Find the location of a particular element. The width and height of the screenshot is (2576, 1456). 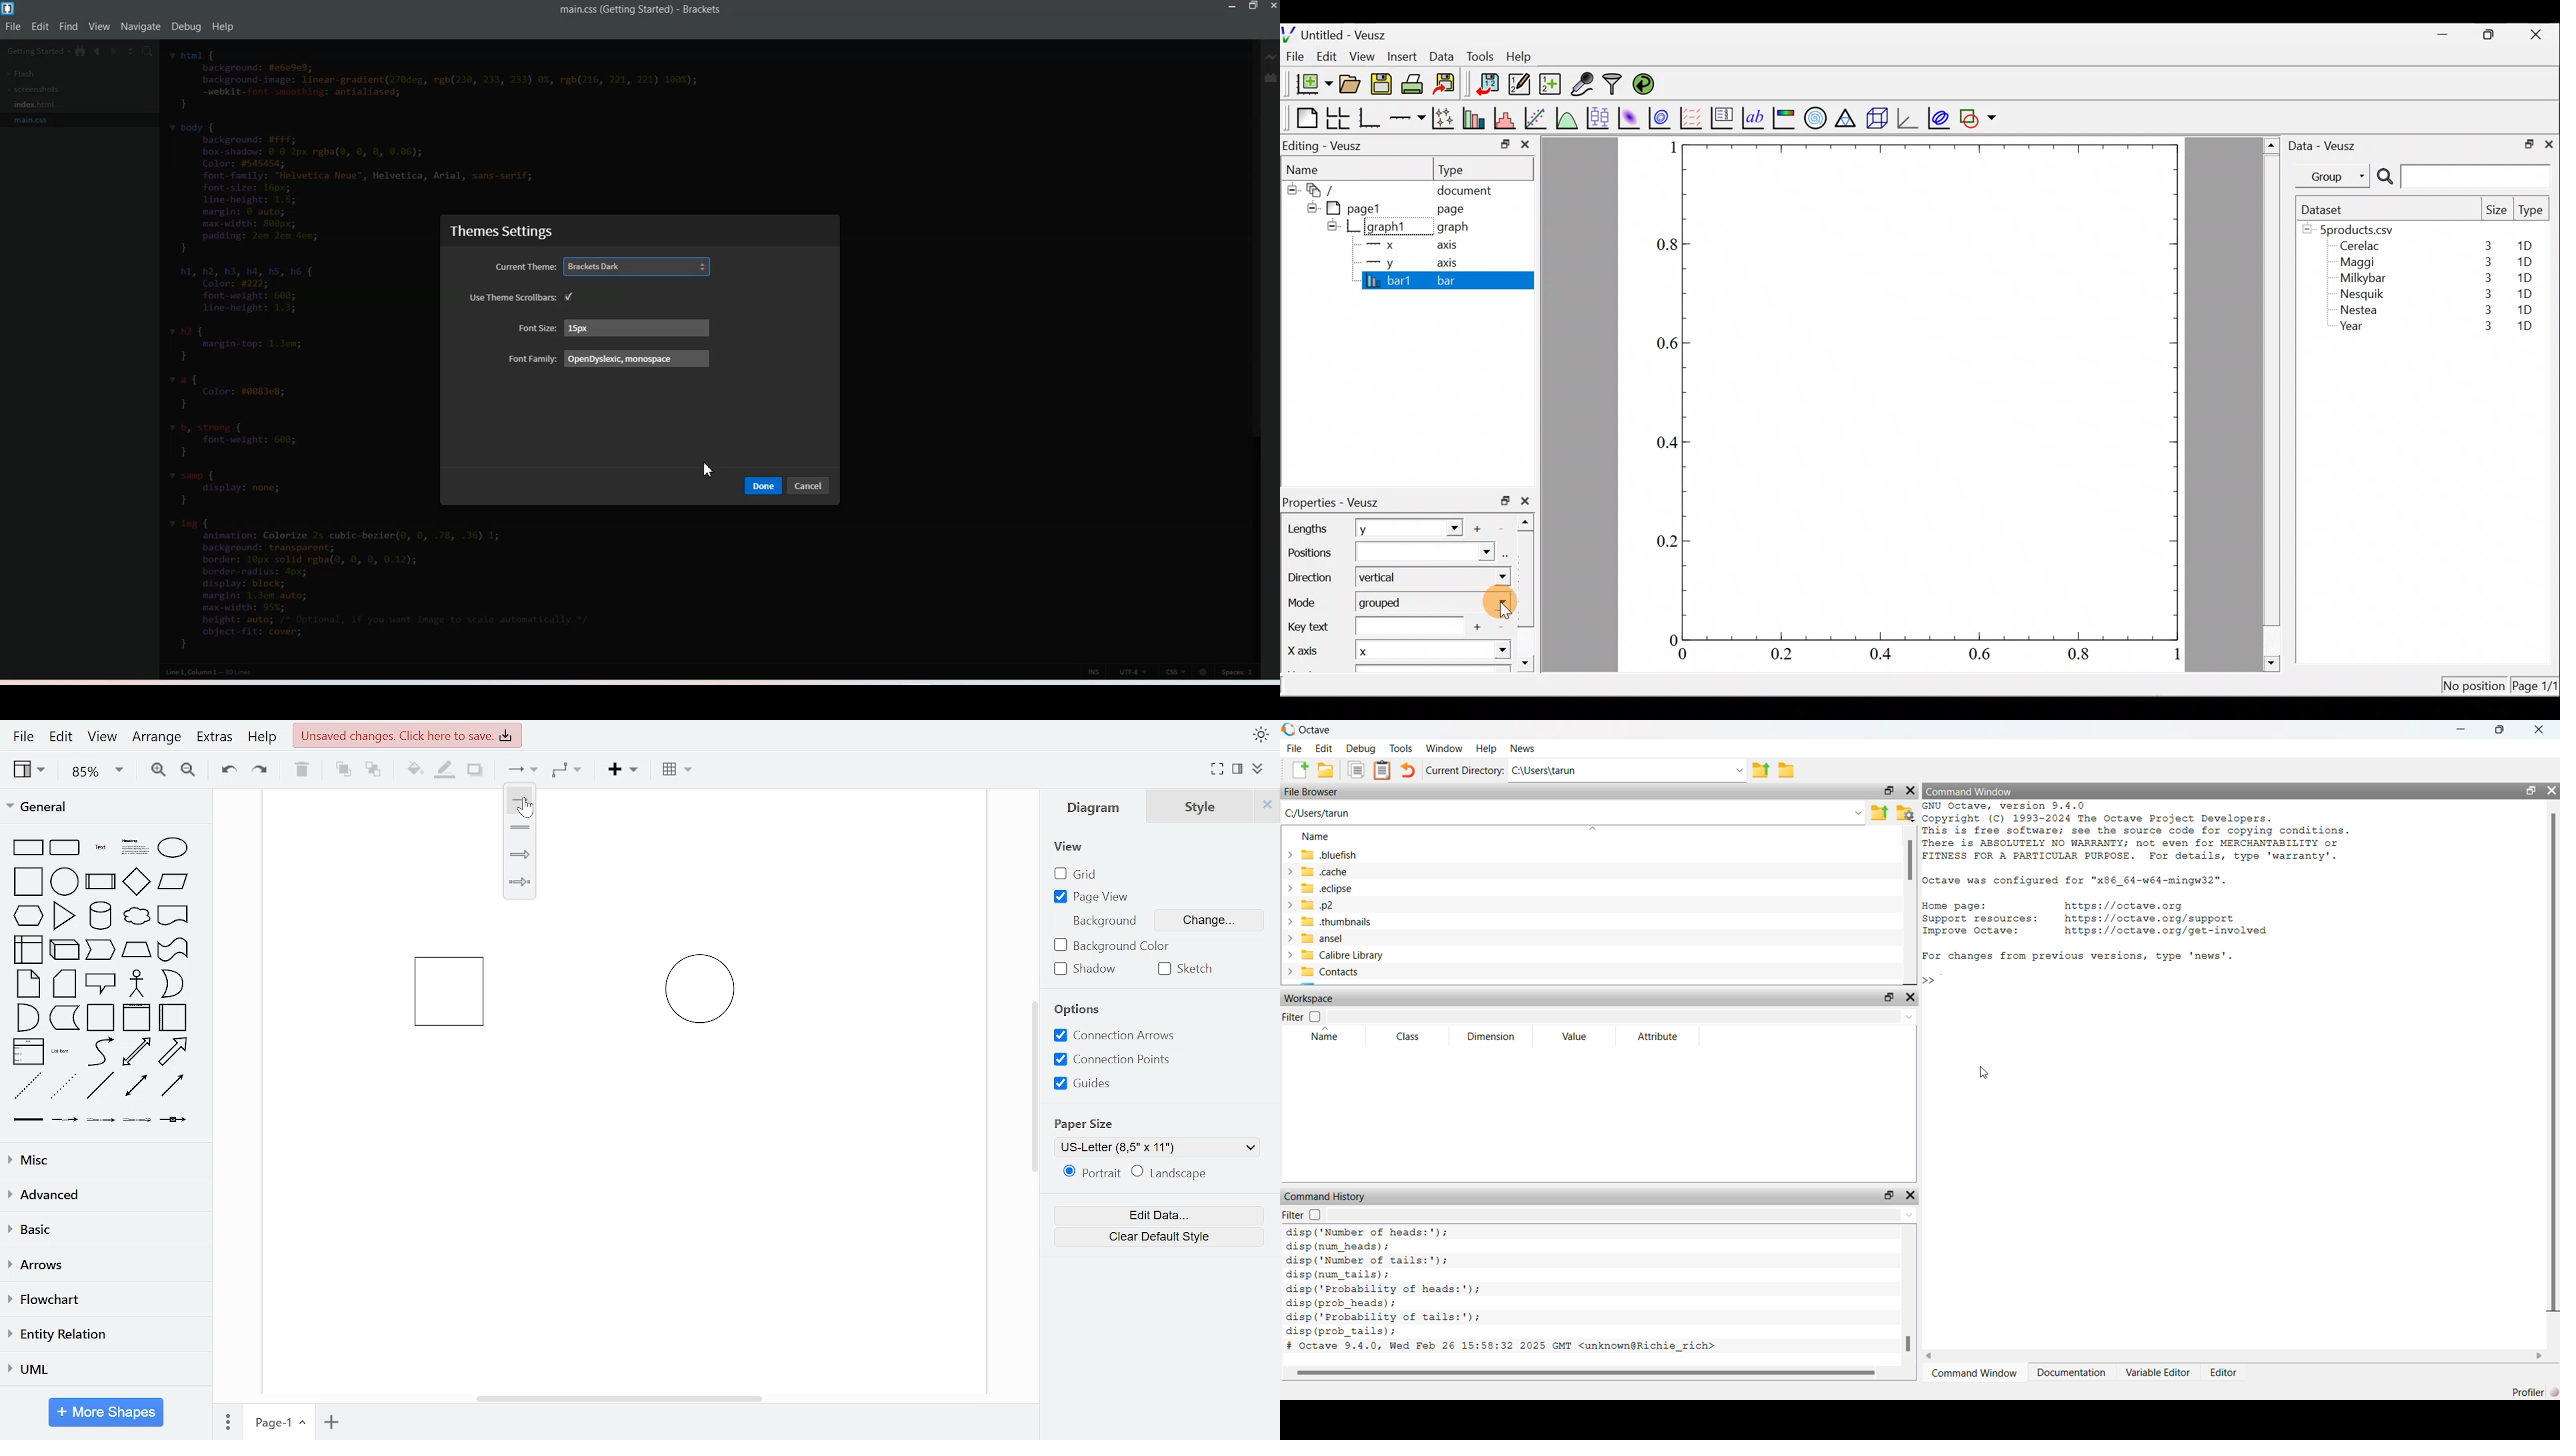

extras is located at coordinates (214, 737).